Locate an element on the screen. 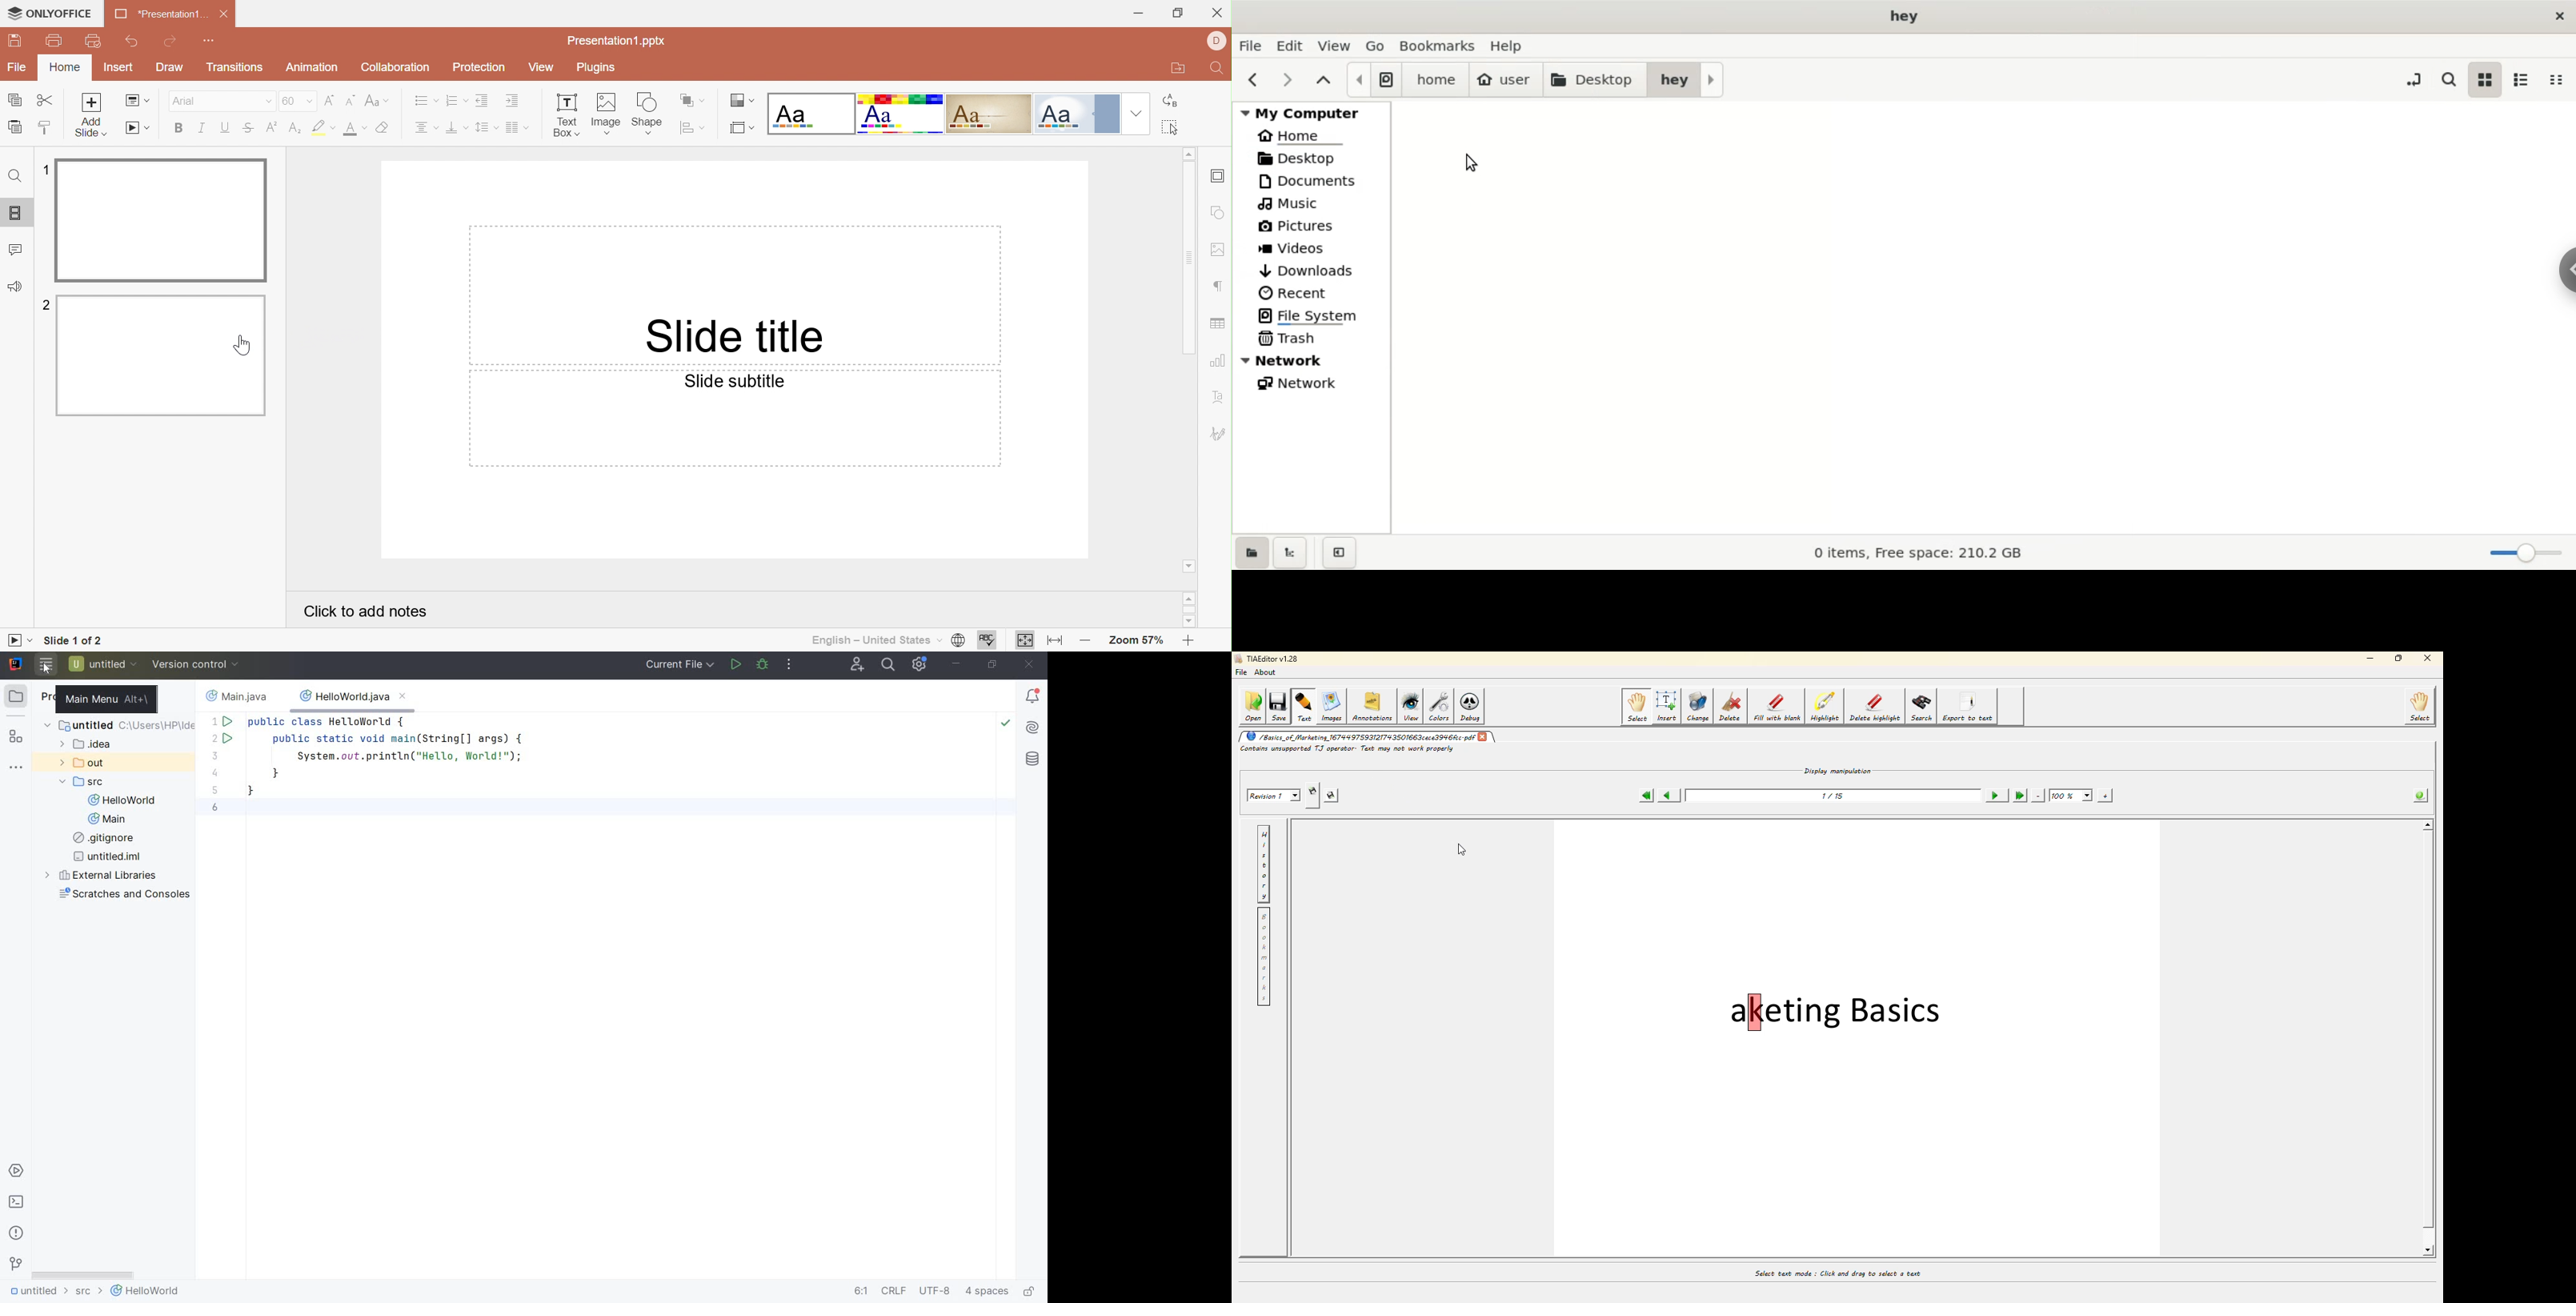  Save is located at coordinates (18, 41).